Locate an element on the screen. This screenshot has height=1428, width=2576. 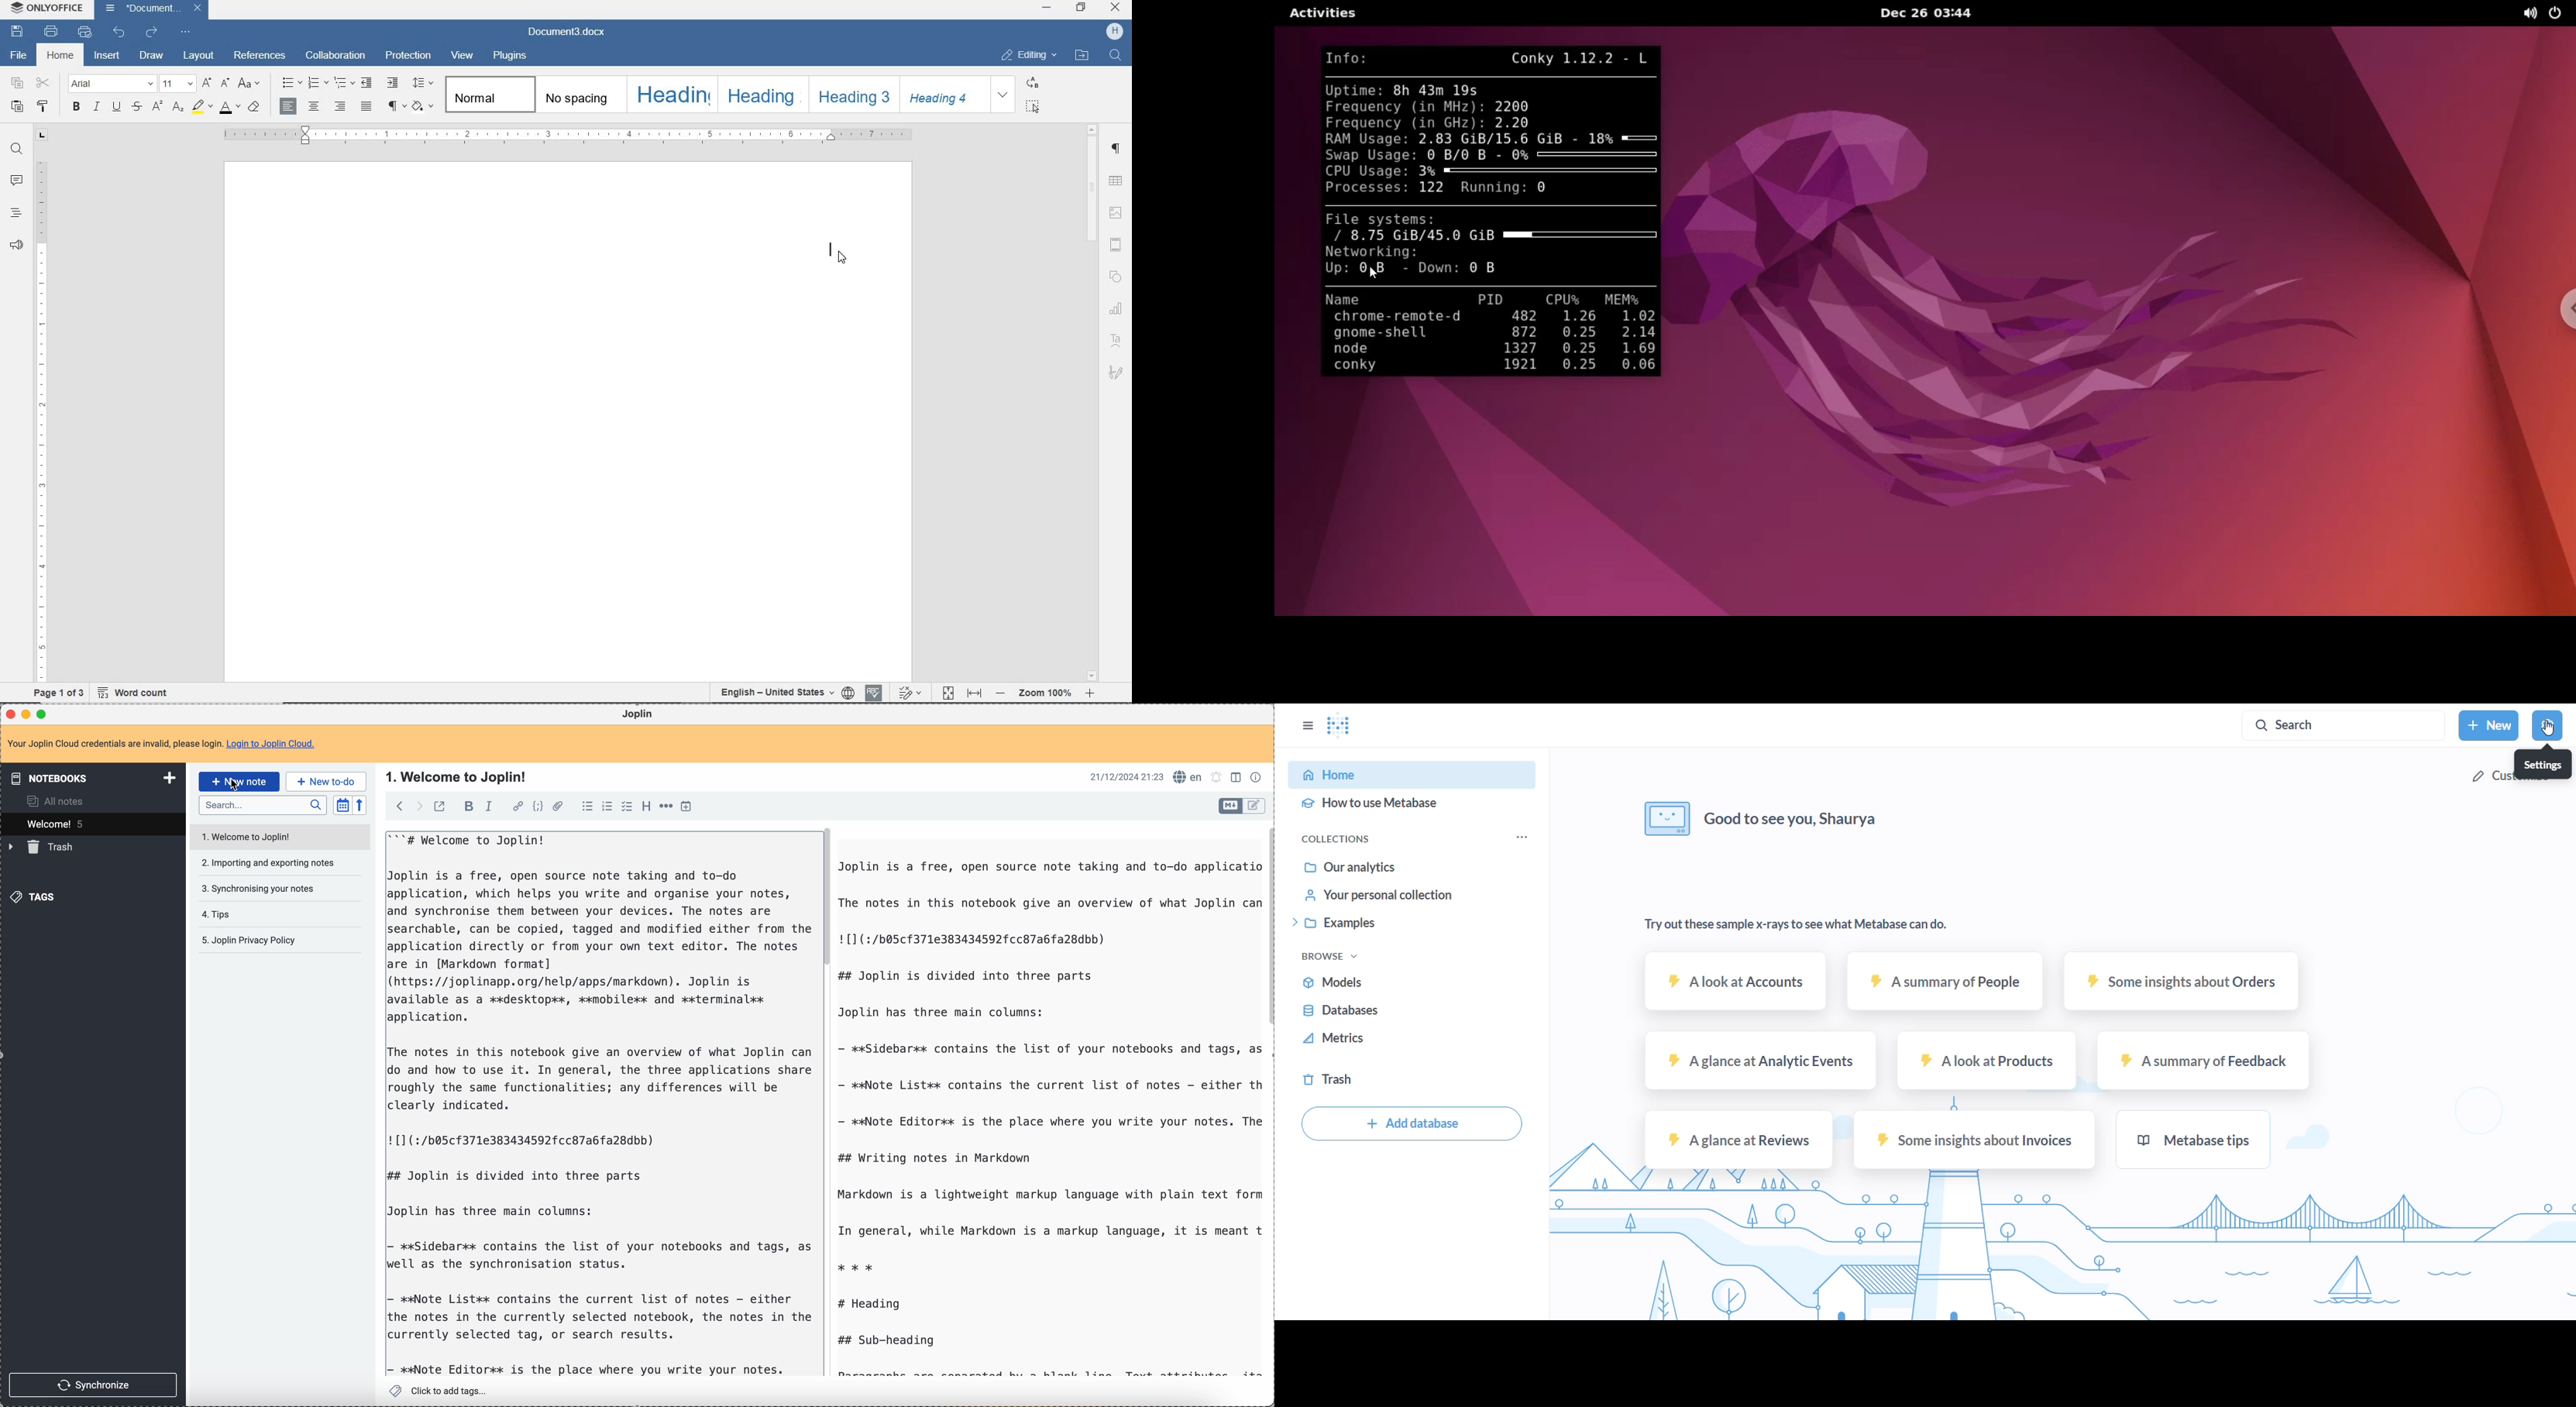
LAYOUT is located at coordinates (195, 57).